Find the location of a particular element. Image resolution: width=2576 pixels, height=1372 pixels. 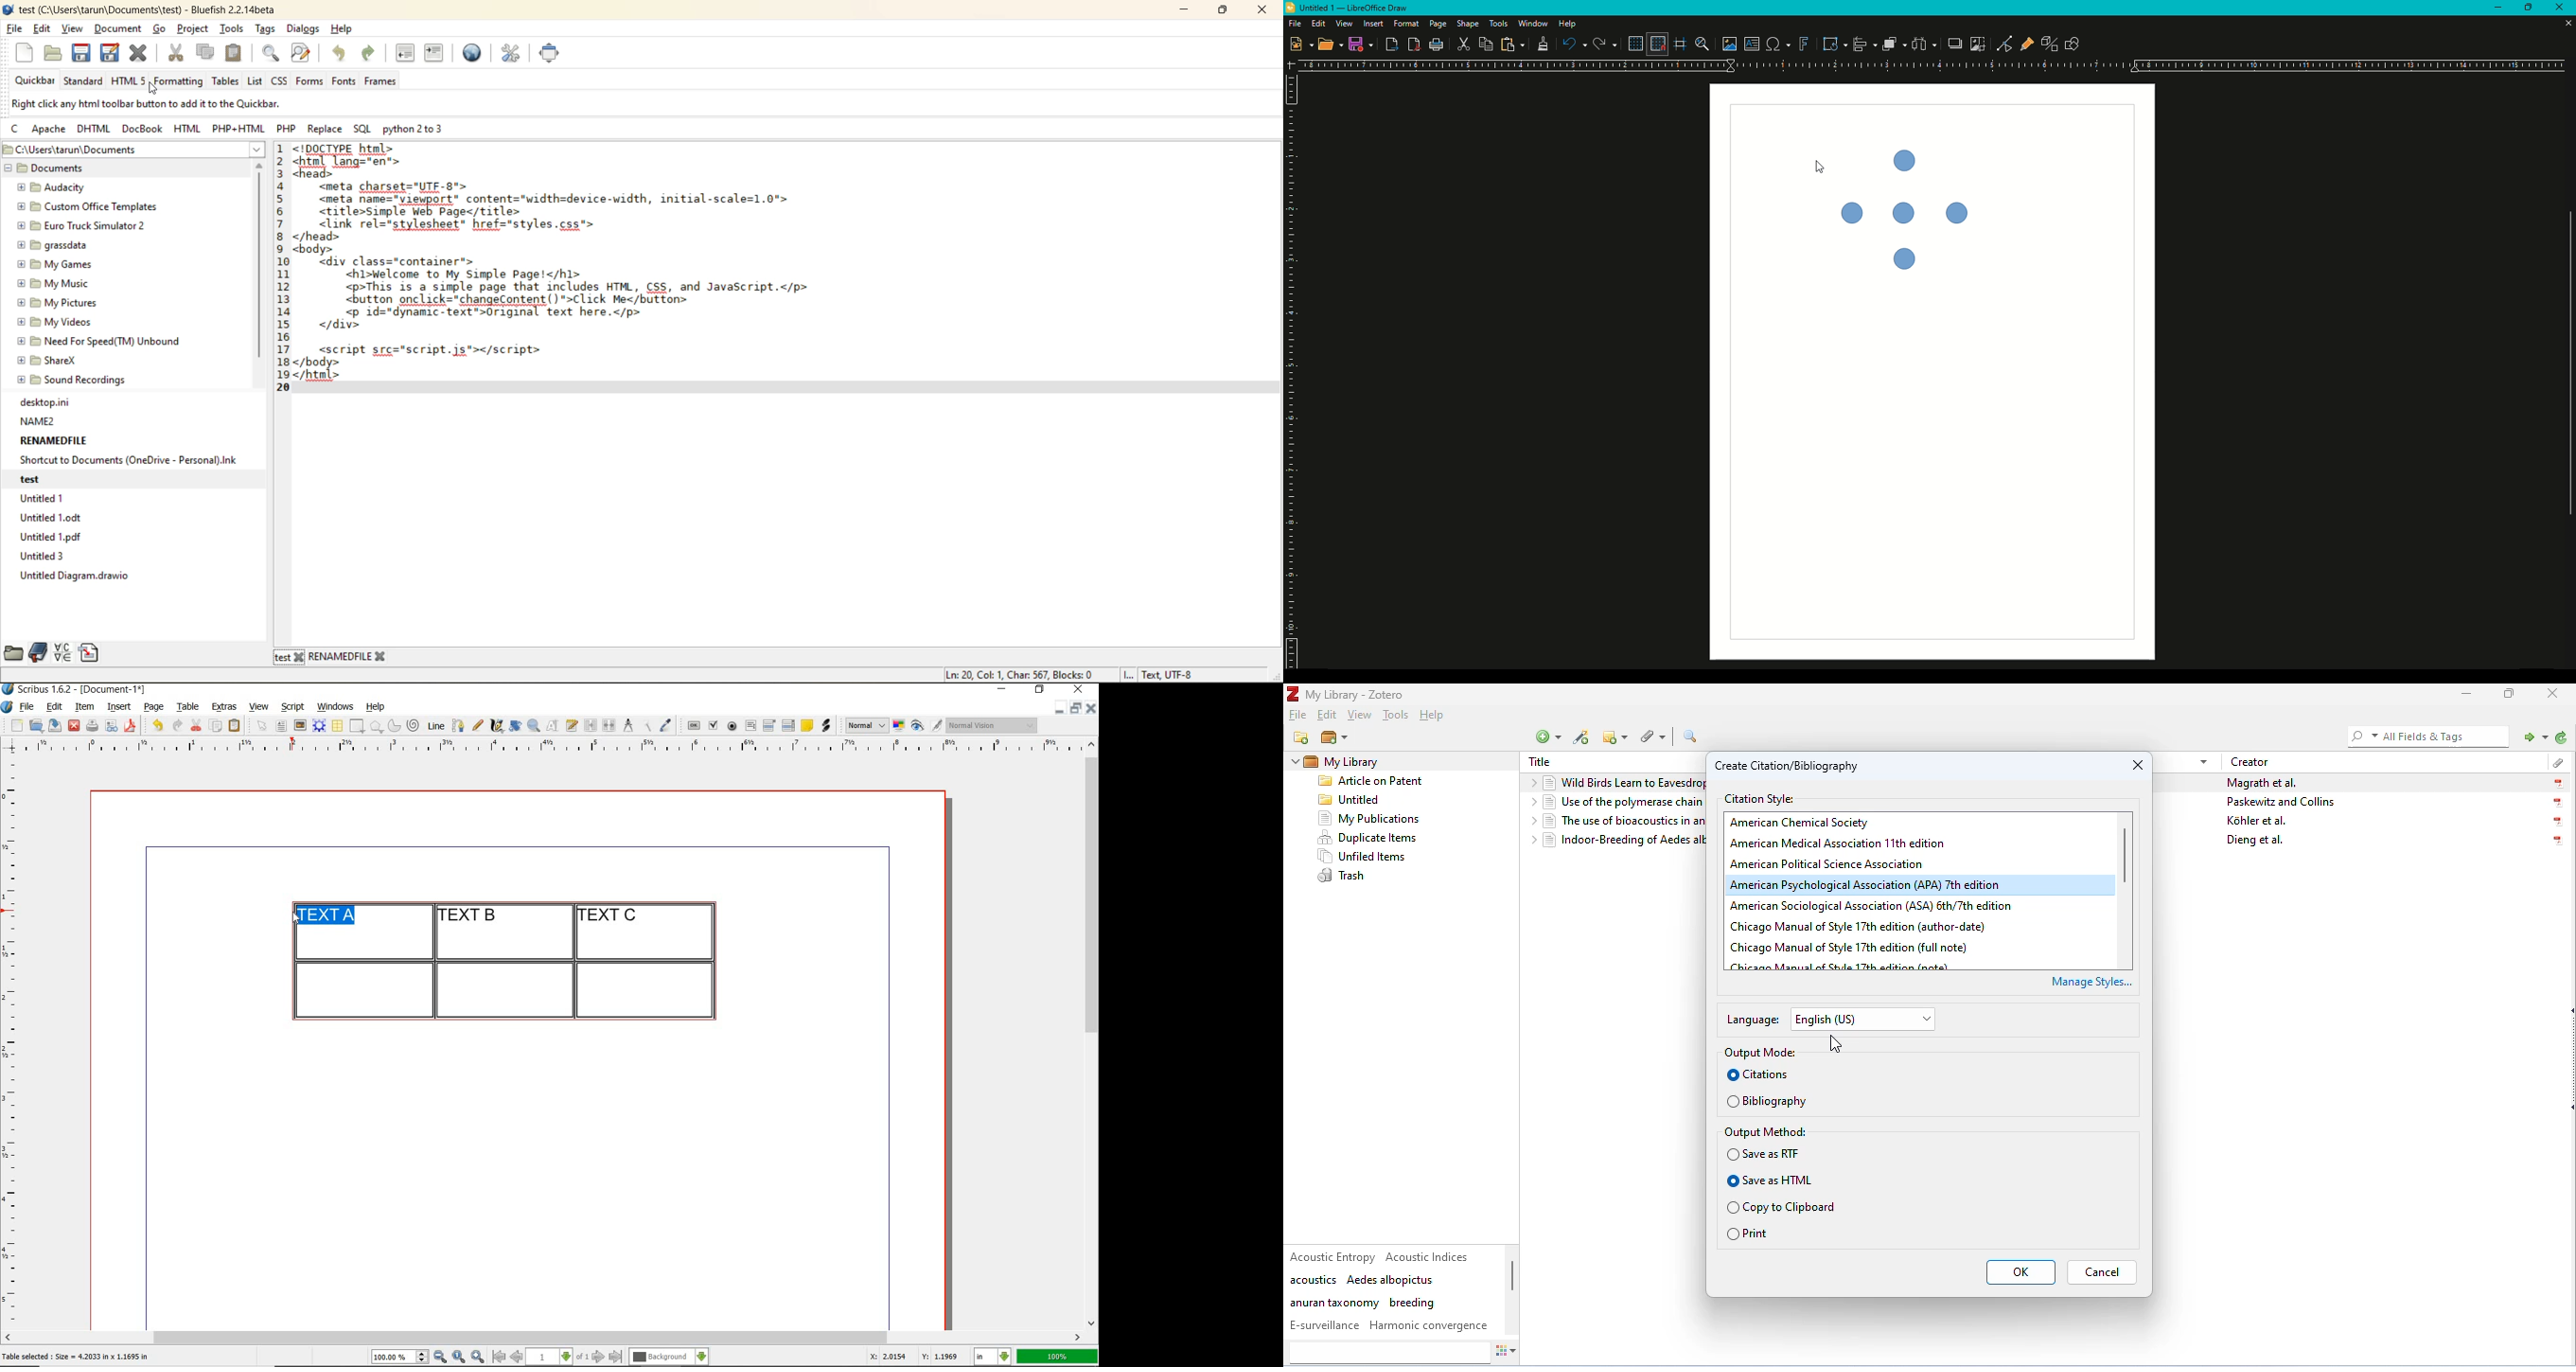

save as RTF is located at coordinates (1766, 1154).